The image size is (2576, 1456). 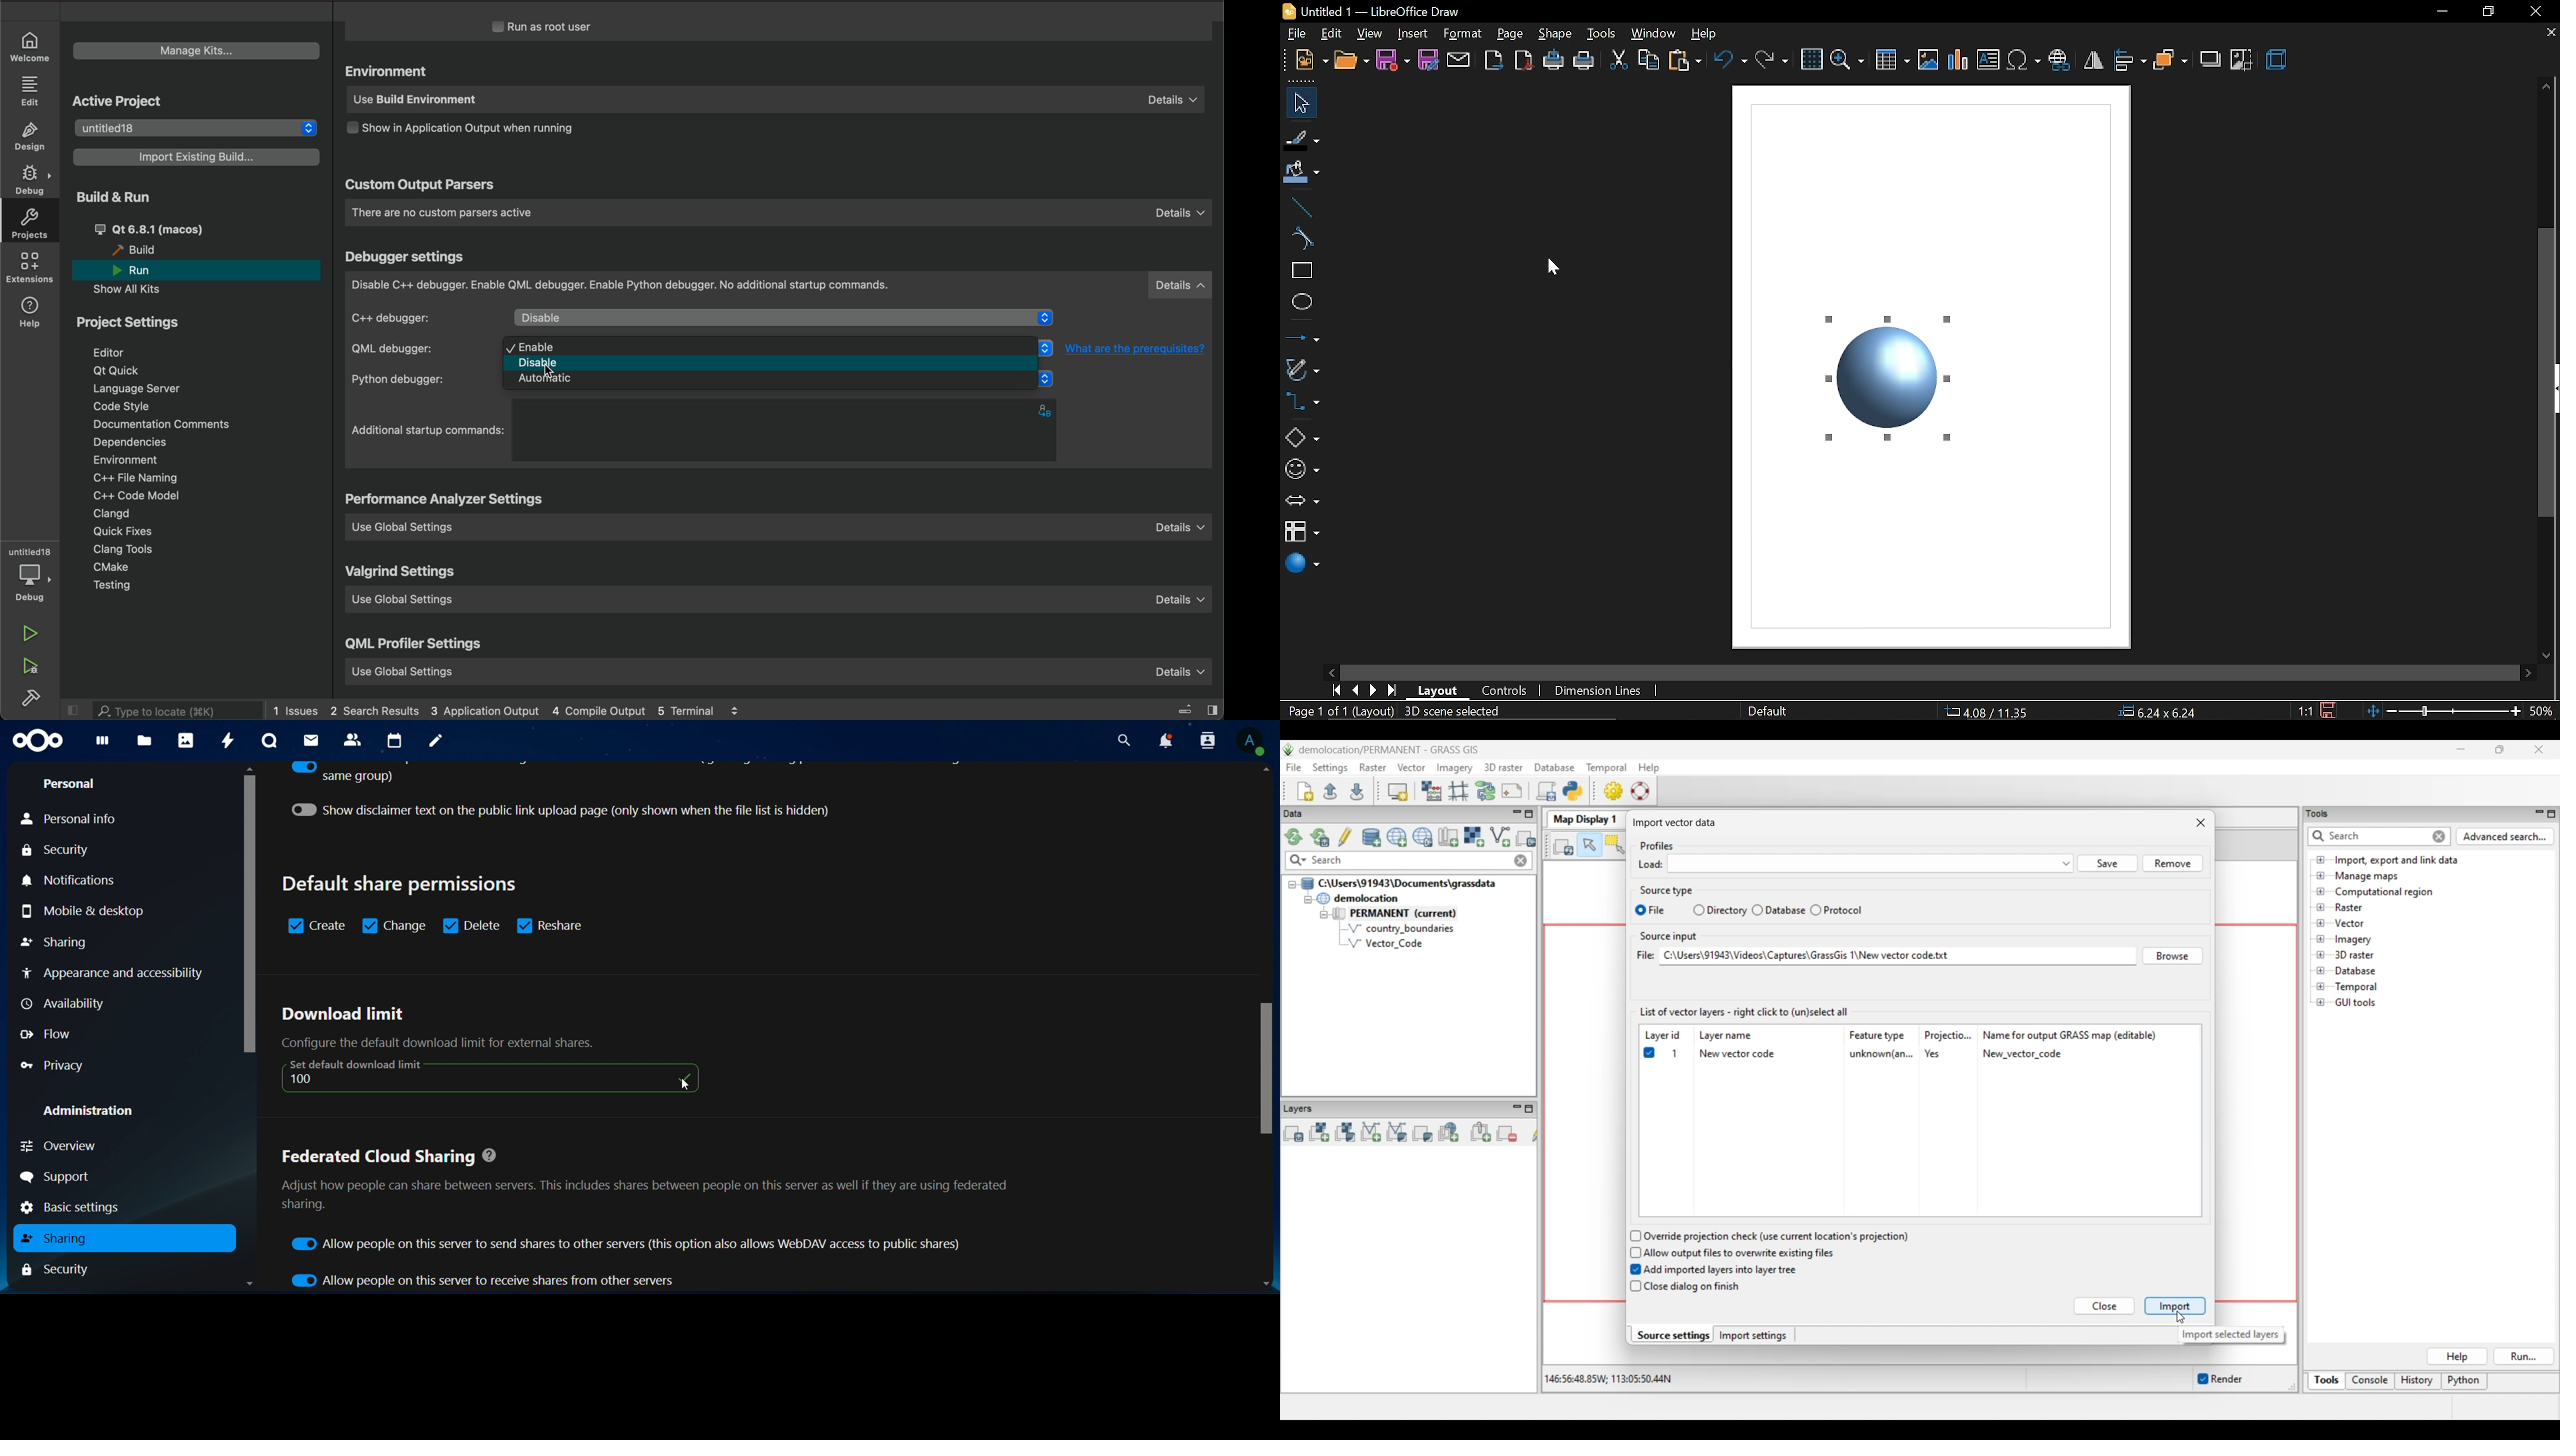 I want to click on project, so click(x=134, y=326).